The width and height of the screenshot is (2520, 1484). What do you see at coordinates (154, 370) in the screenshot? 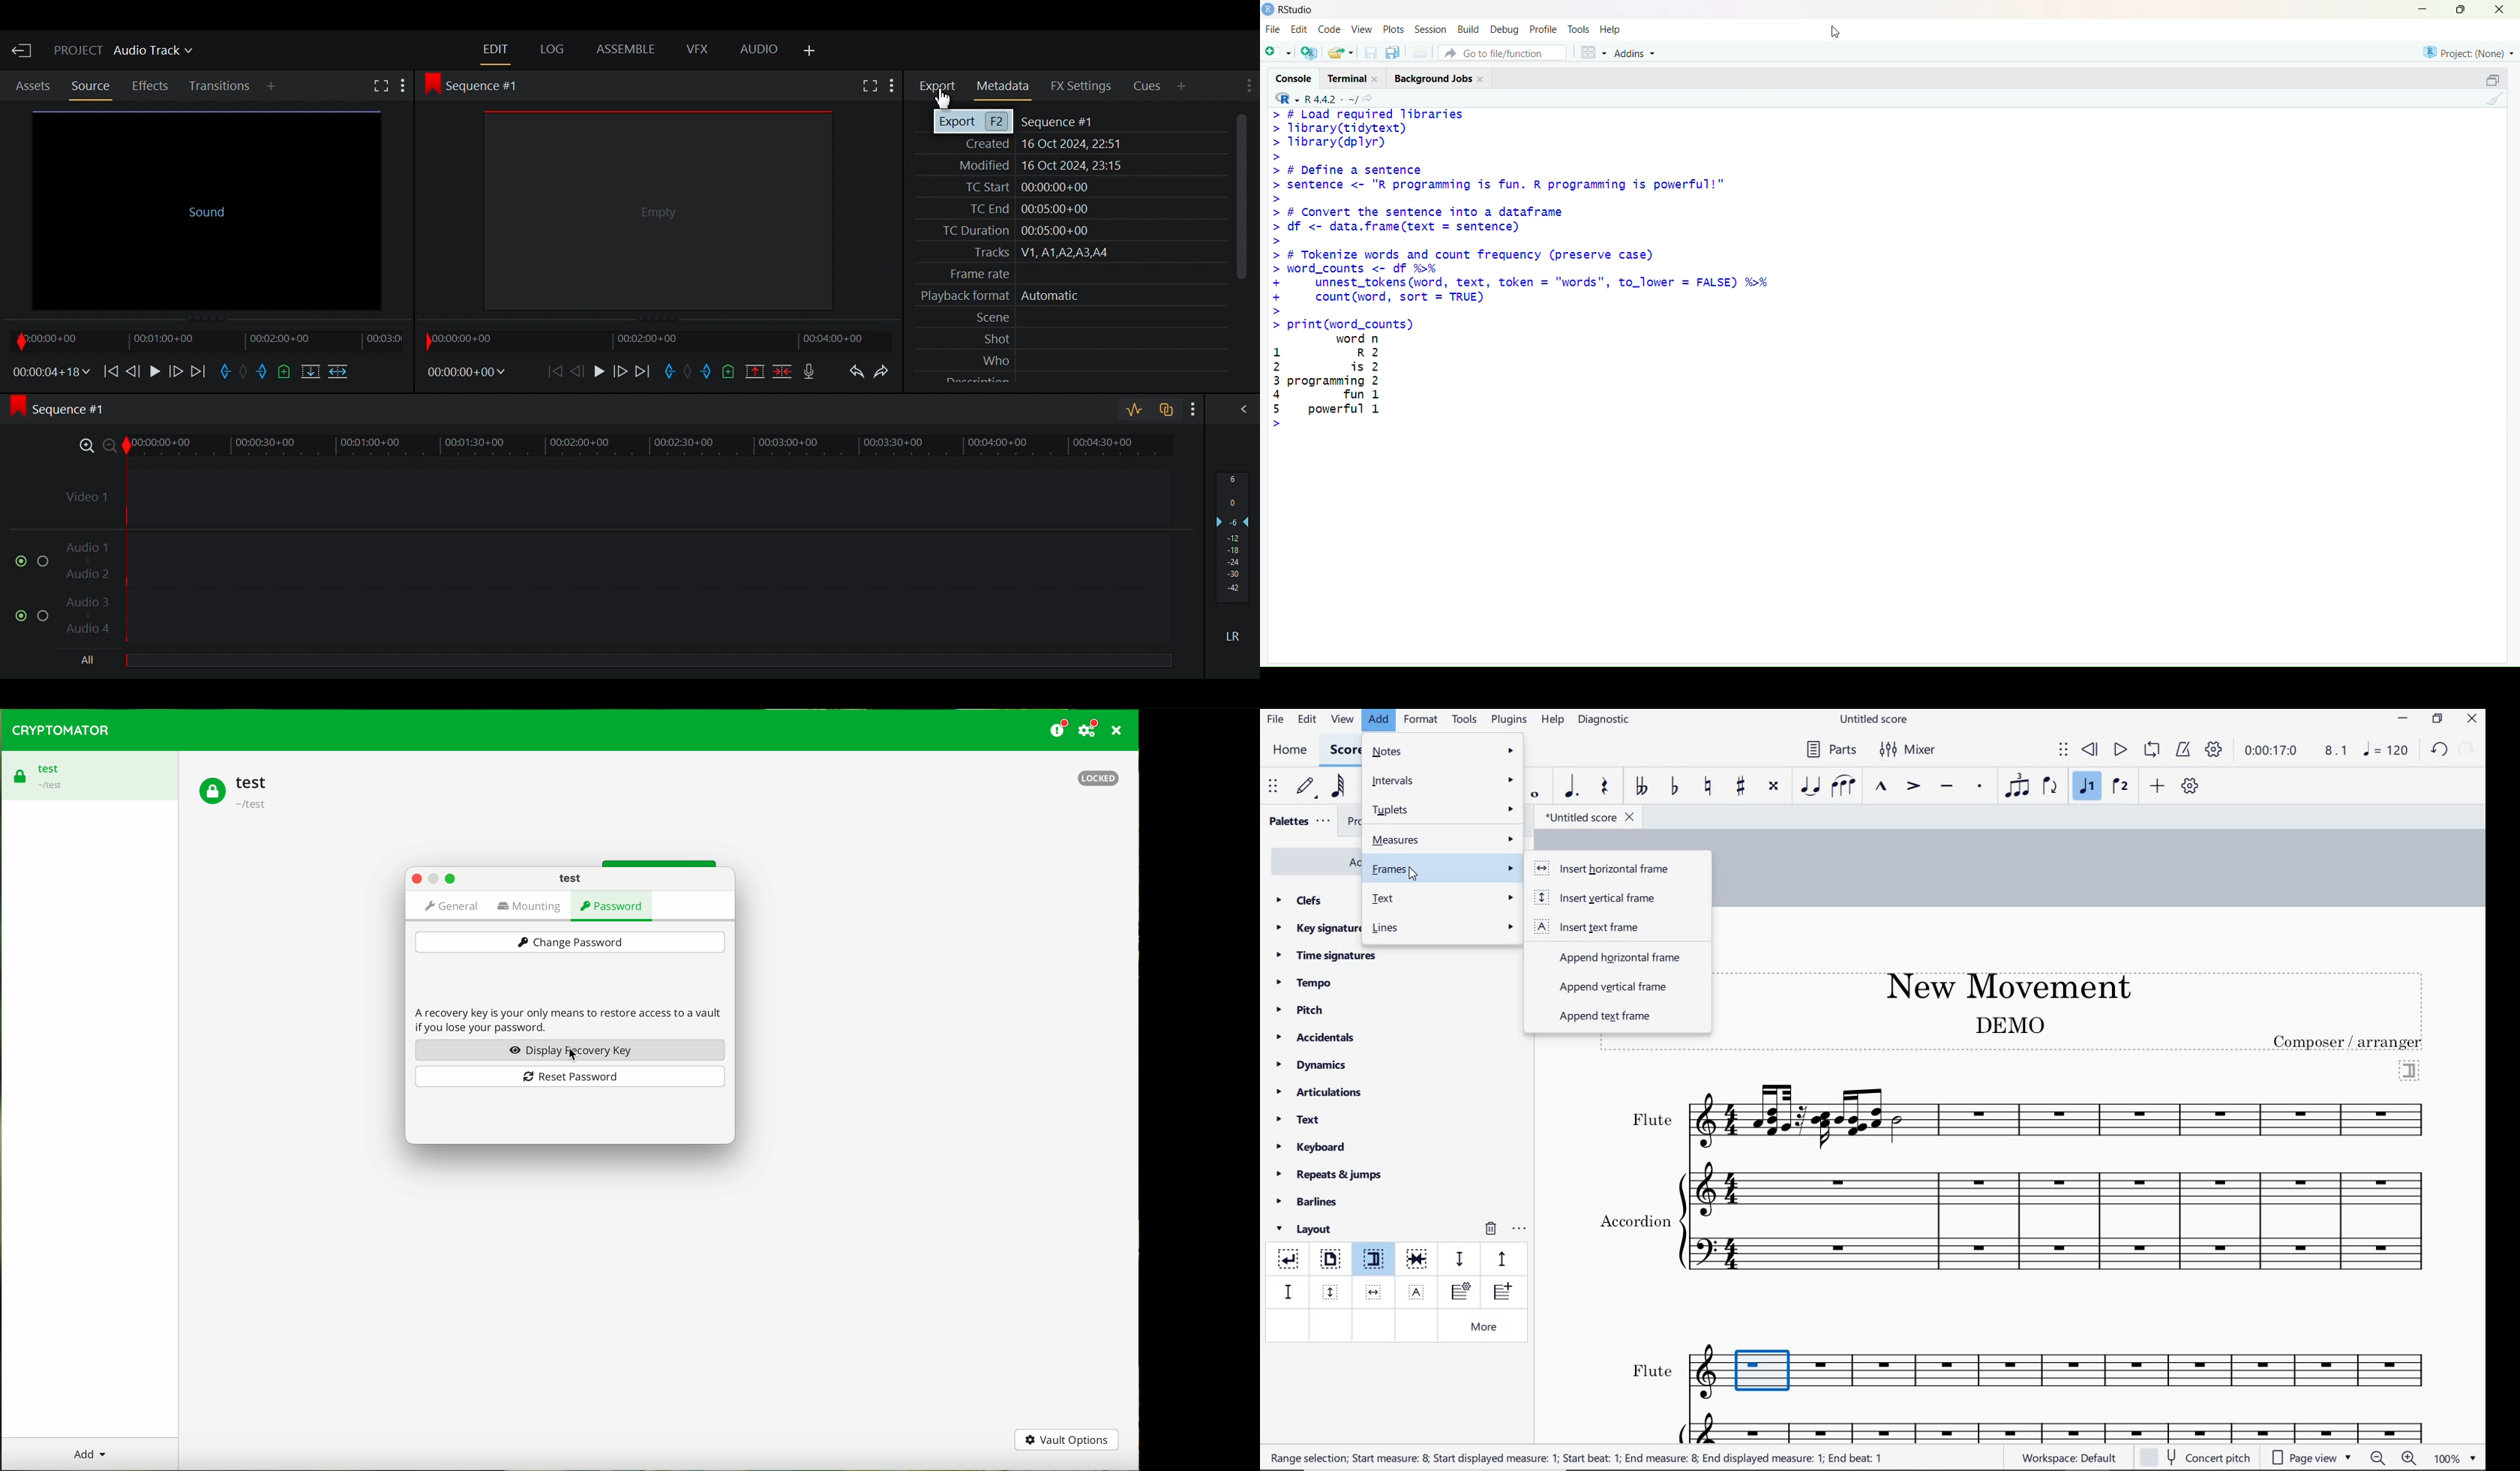
I see `Play` at bounding box center [154, 370].